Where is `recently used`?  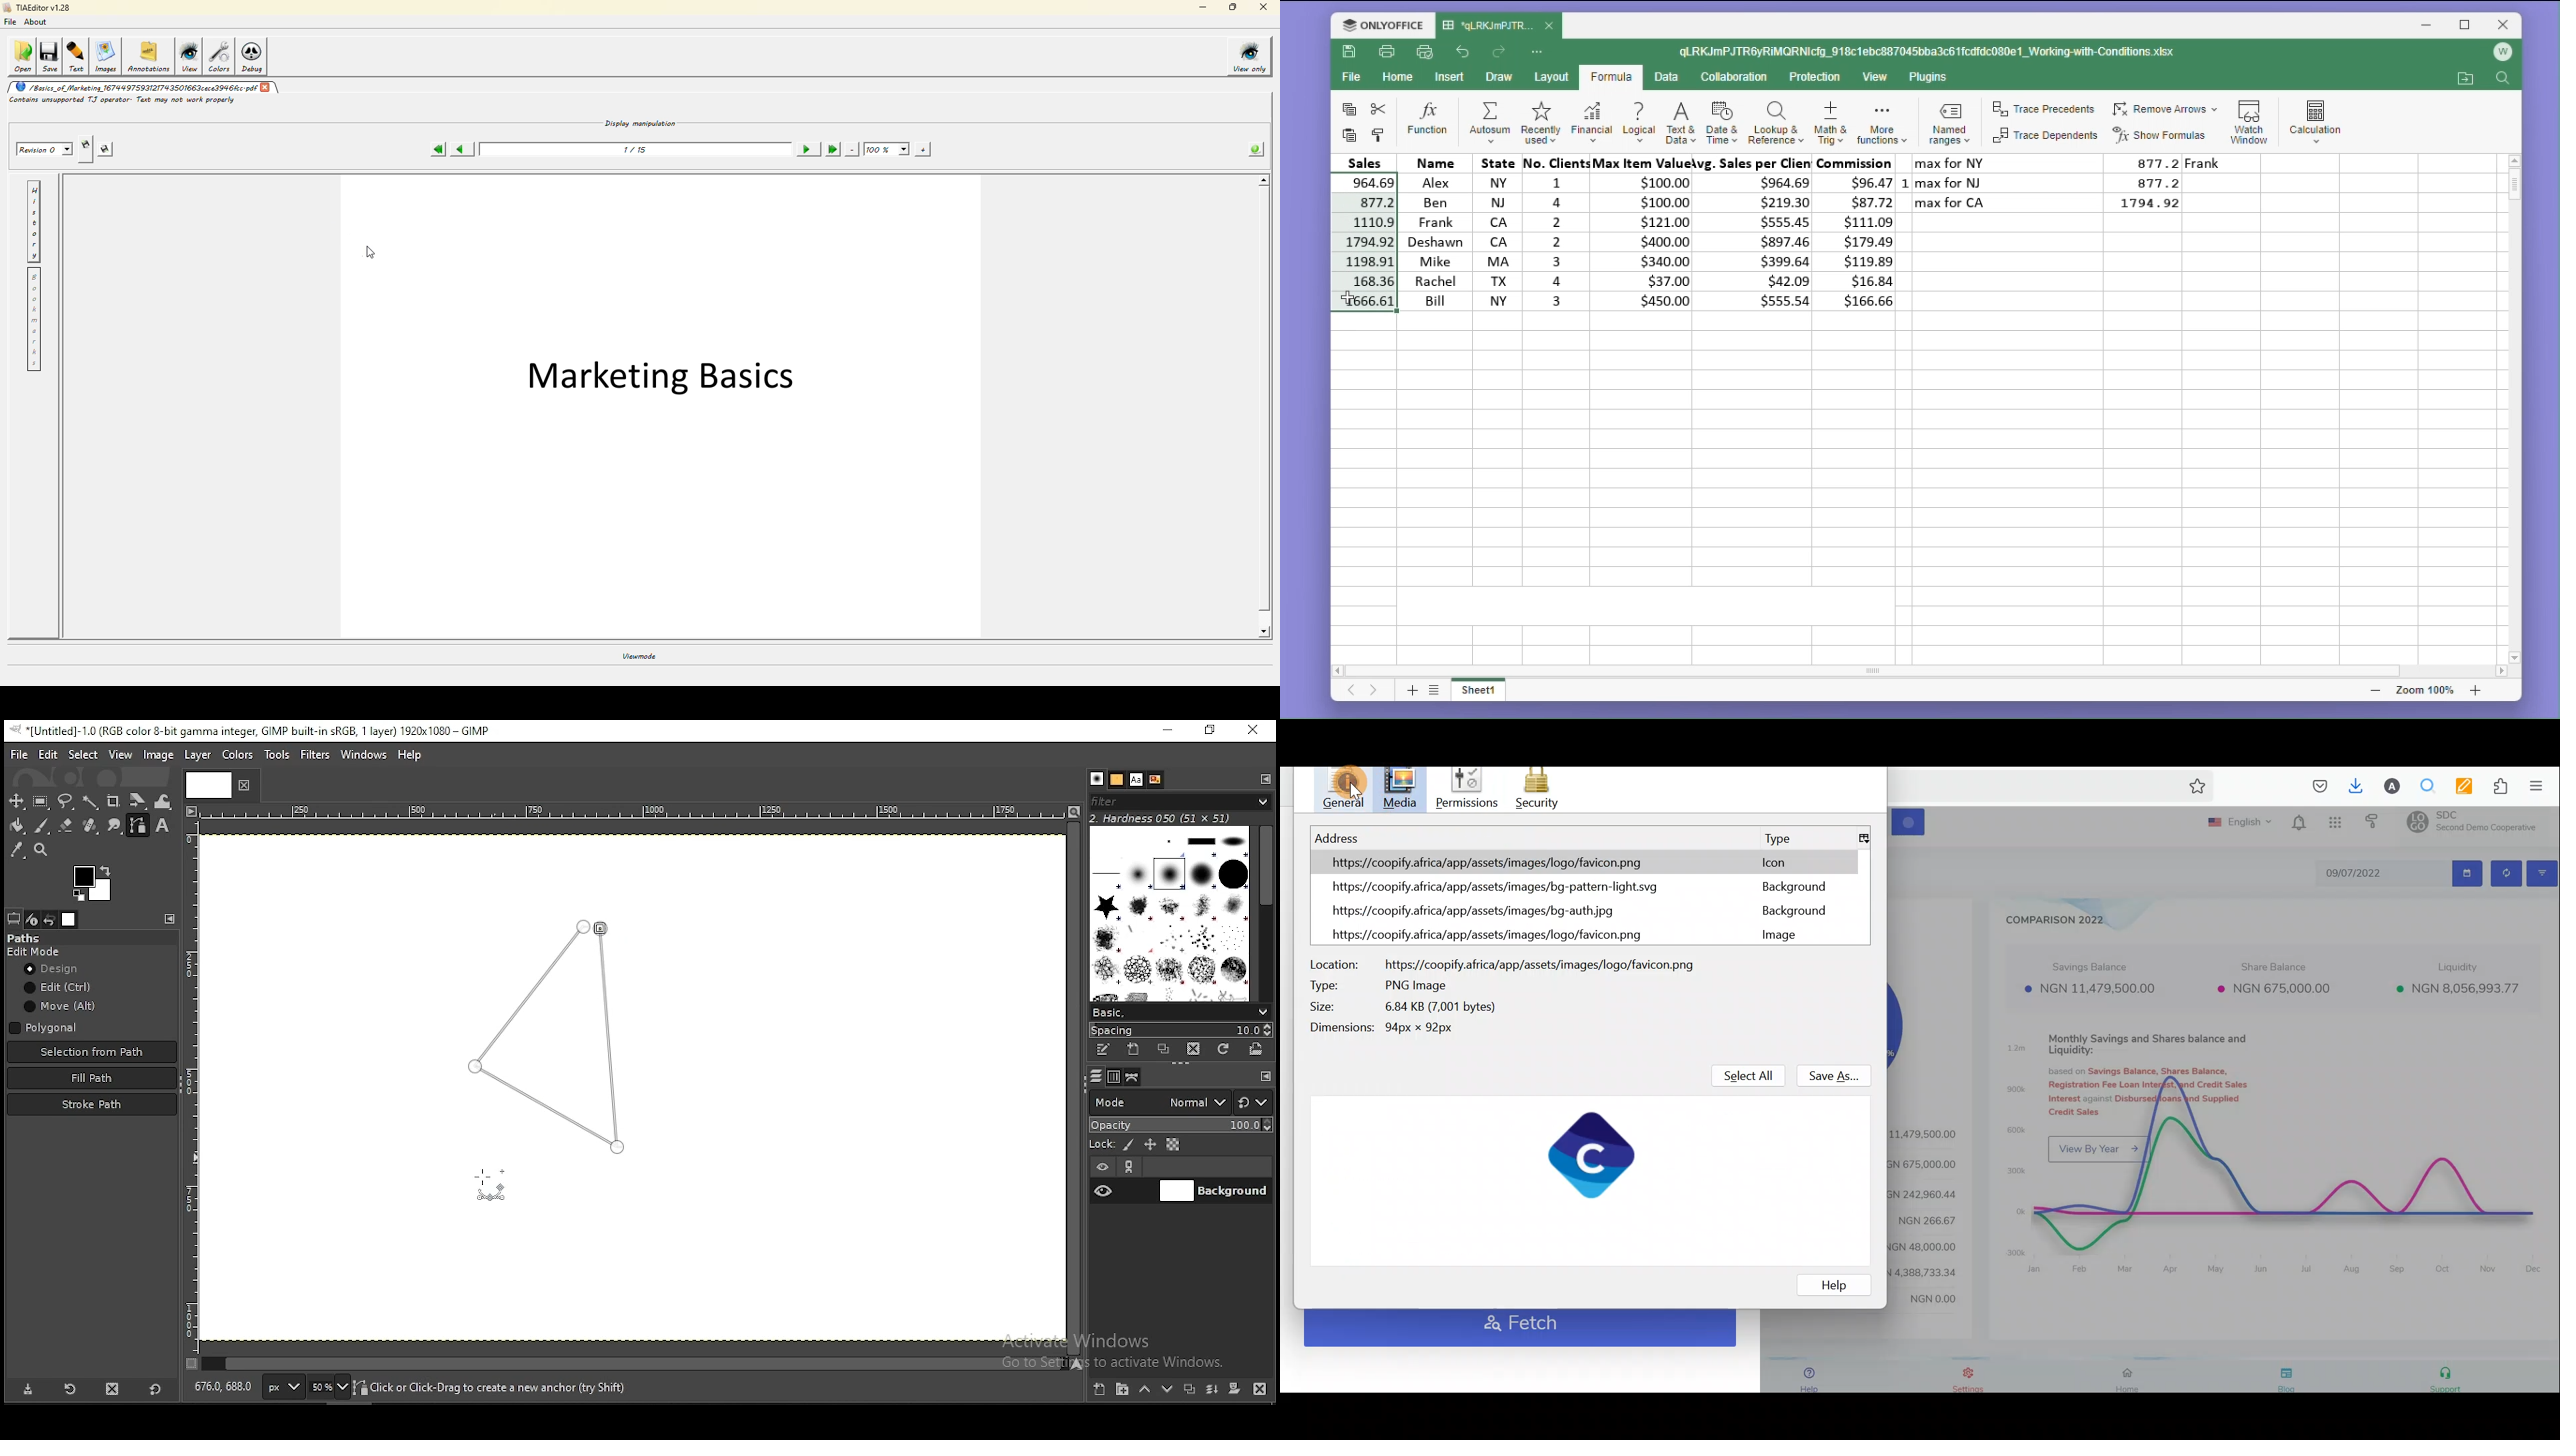 recently used is located at coordinates (1539, 121).